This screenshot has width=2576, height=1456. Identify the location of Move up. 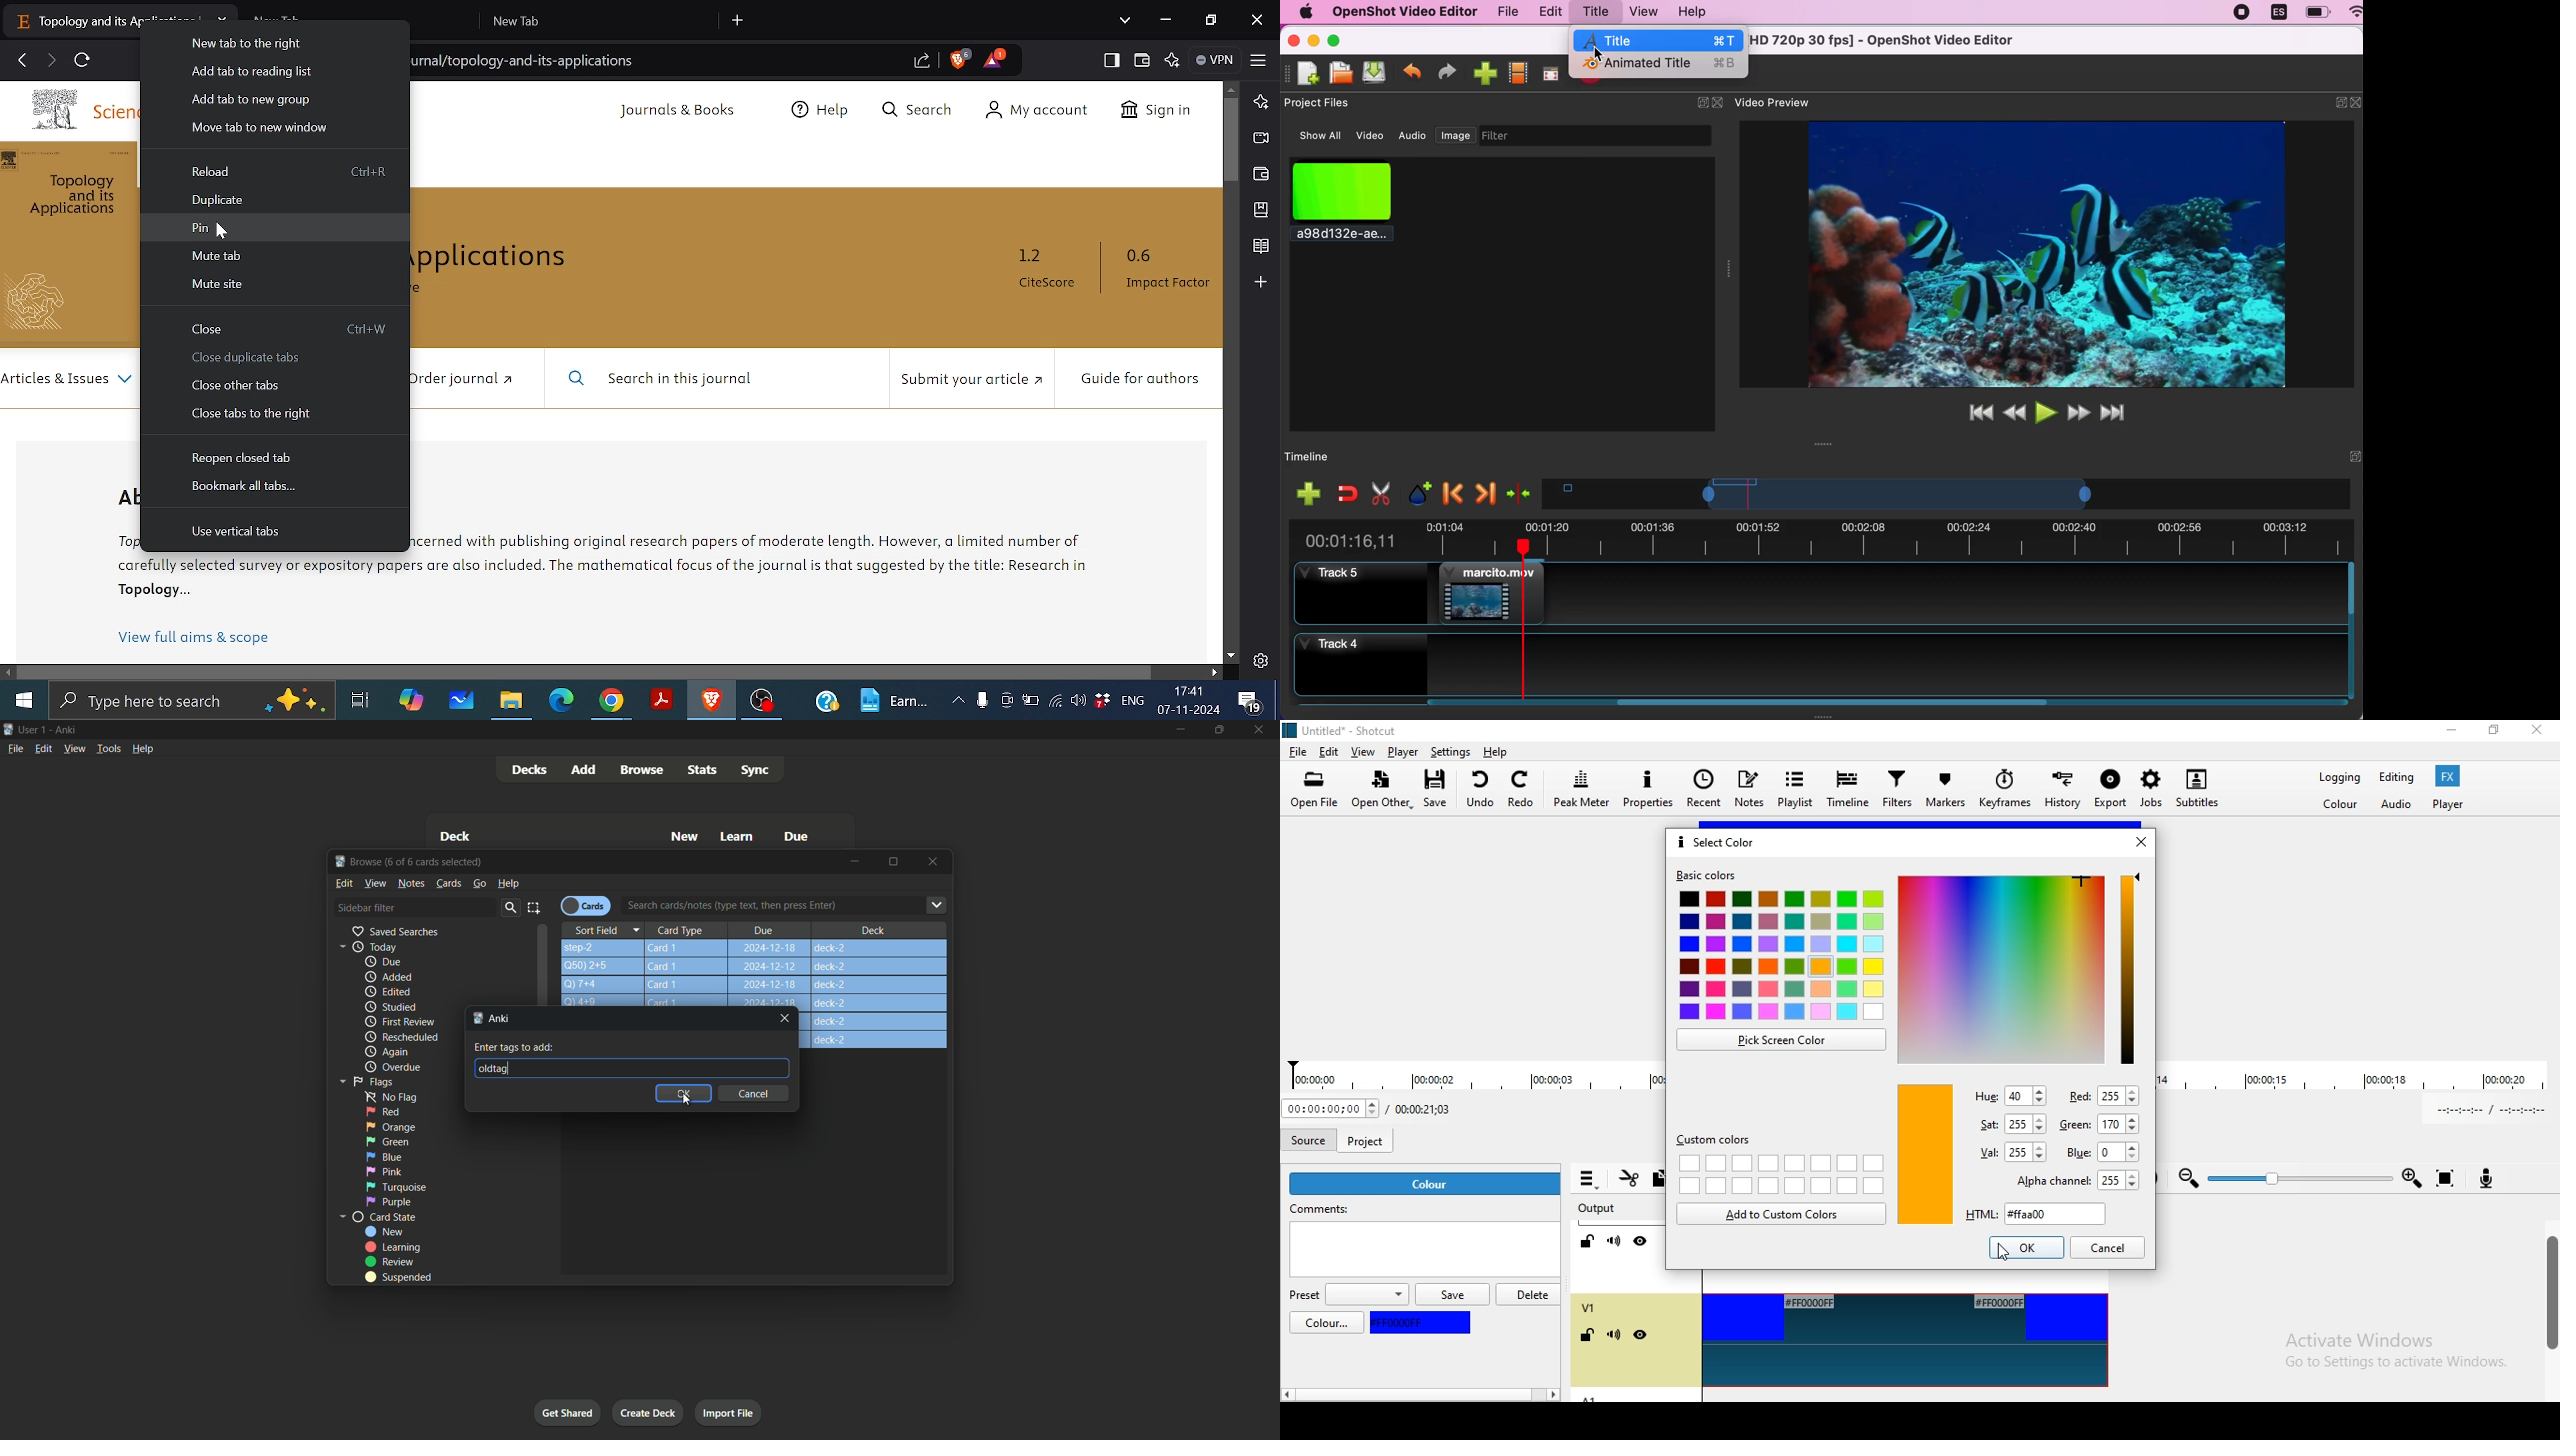
(1234, 88).